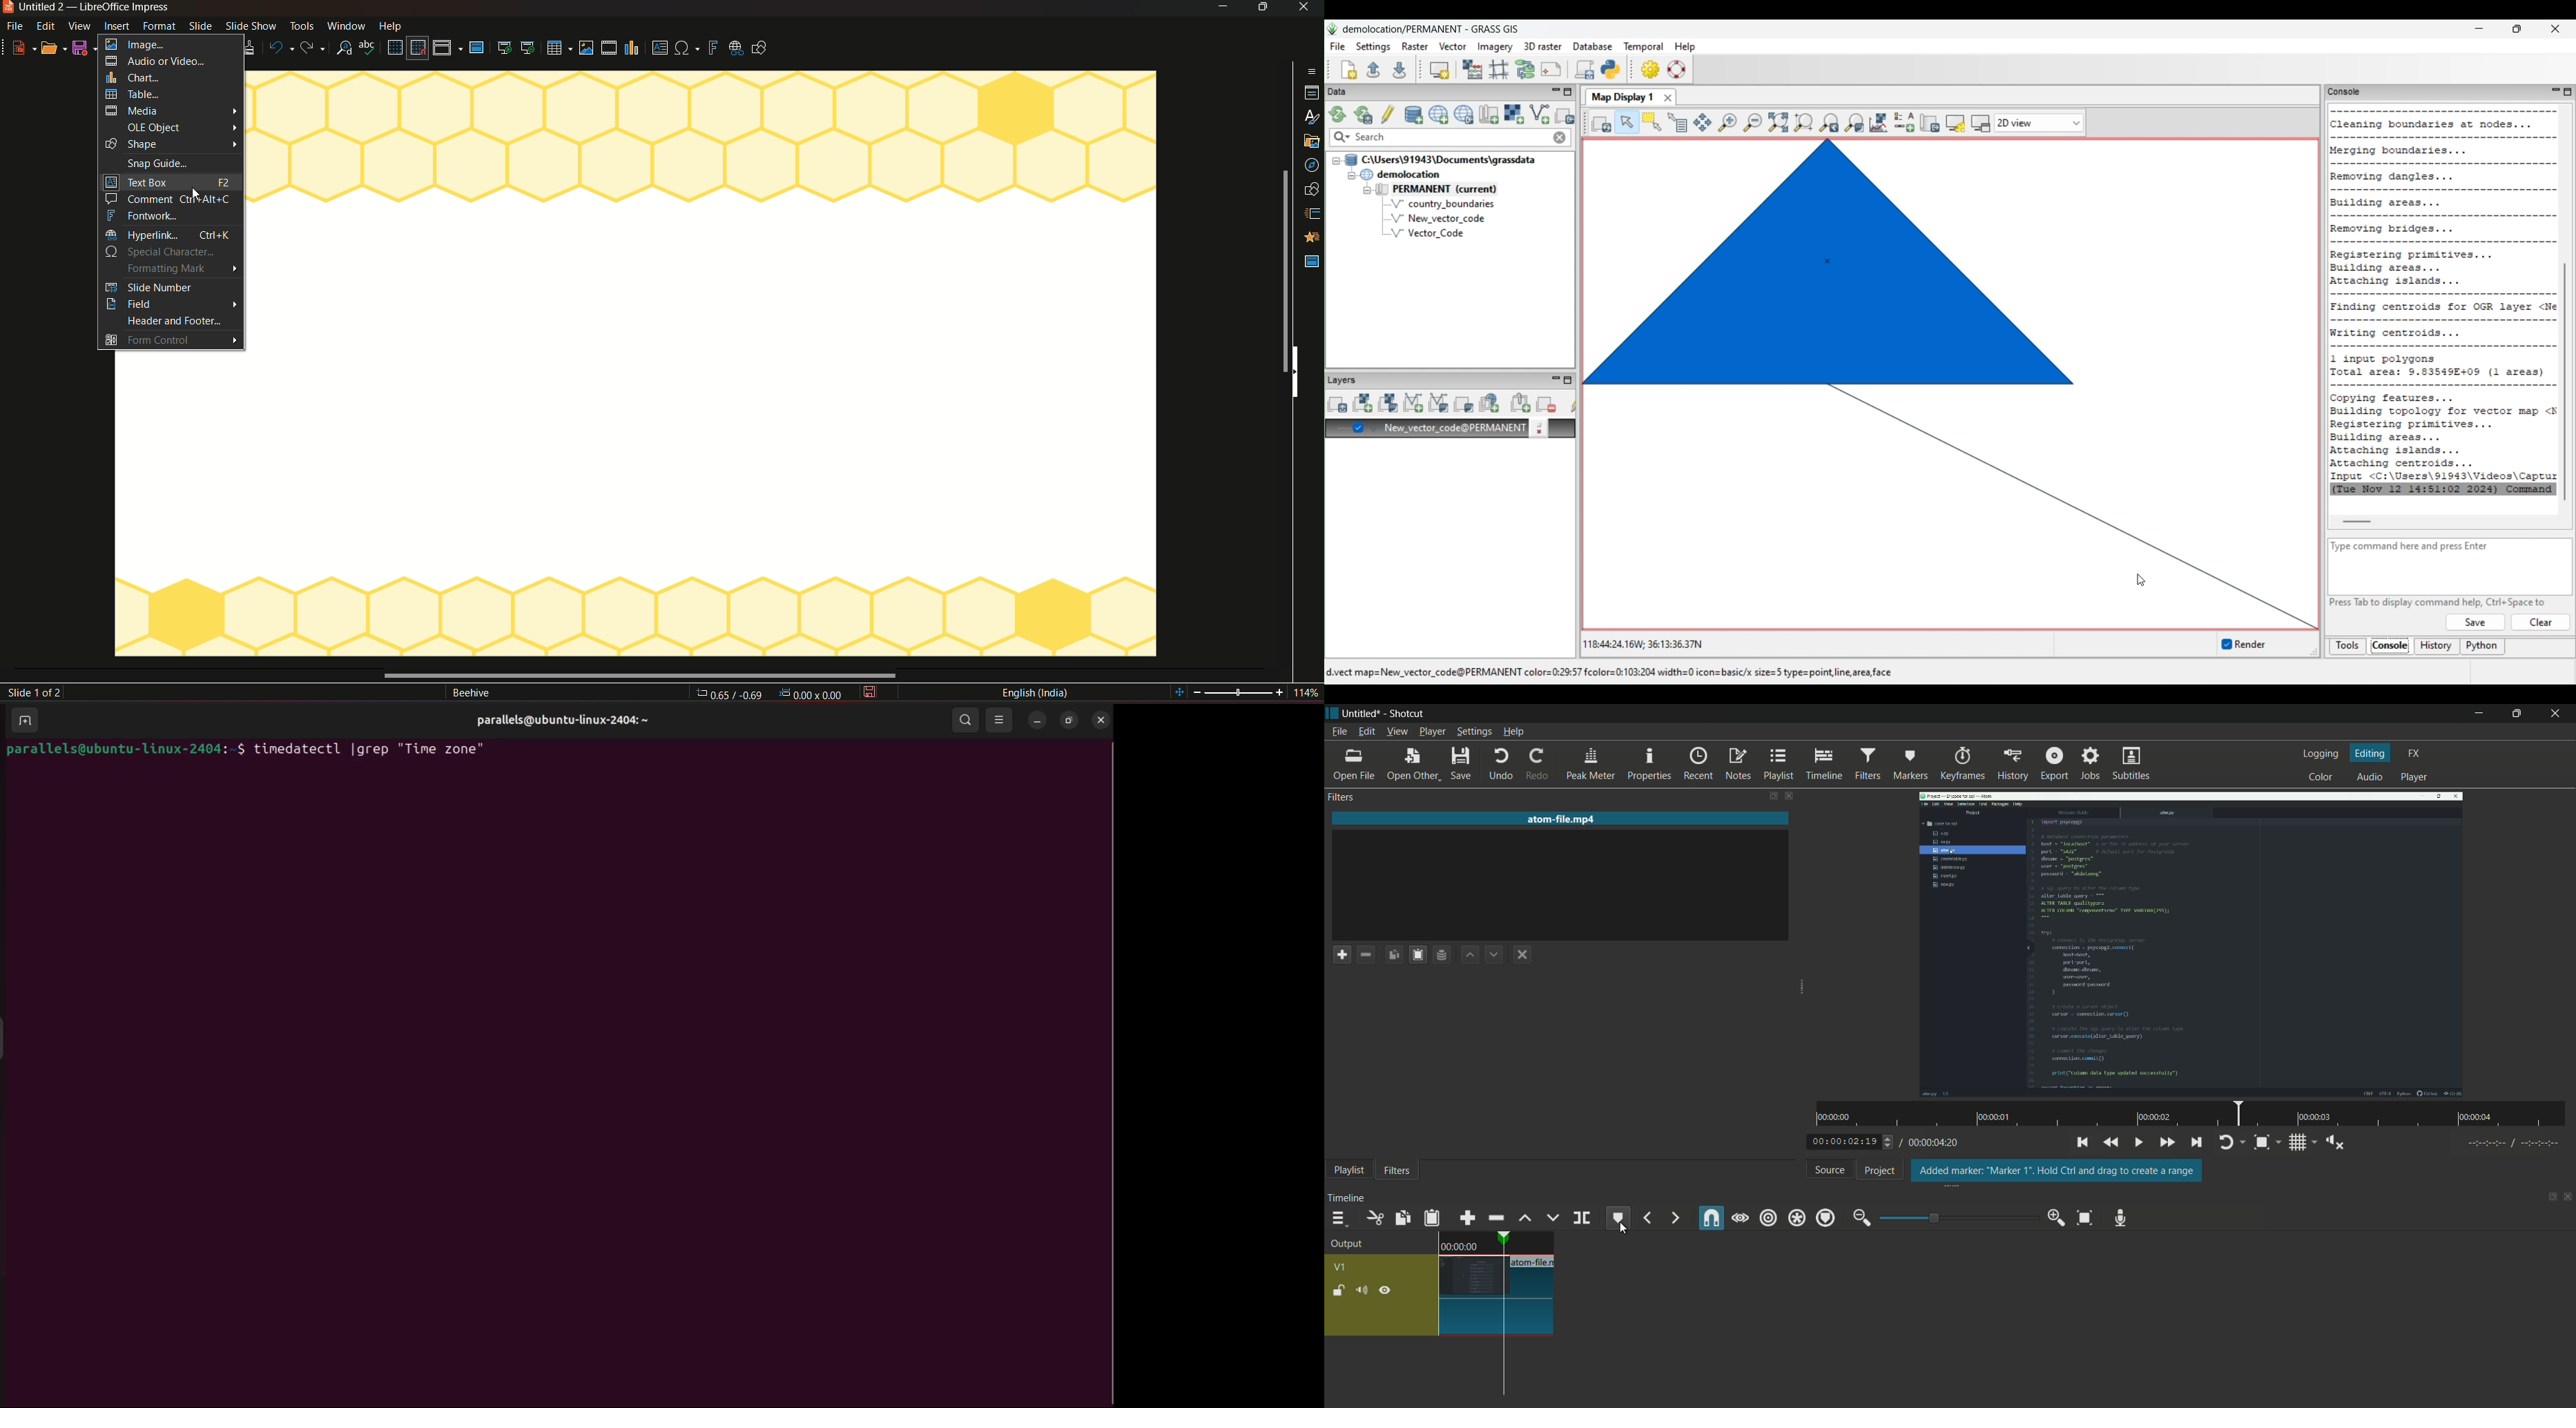 Image resolution: width=2576 pixels, height=1428 pixels. Describe the element at coordinates (2192, 945) in the screenshot. I see `imported video` at that location.